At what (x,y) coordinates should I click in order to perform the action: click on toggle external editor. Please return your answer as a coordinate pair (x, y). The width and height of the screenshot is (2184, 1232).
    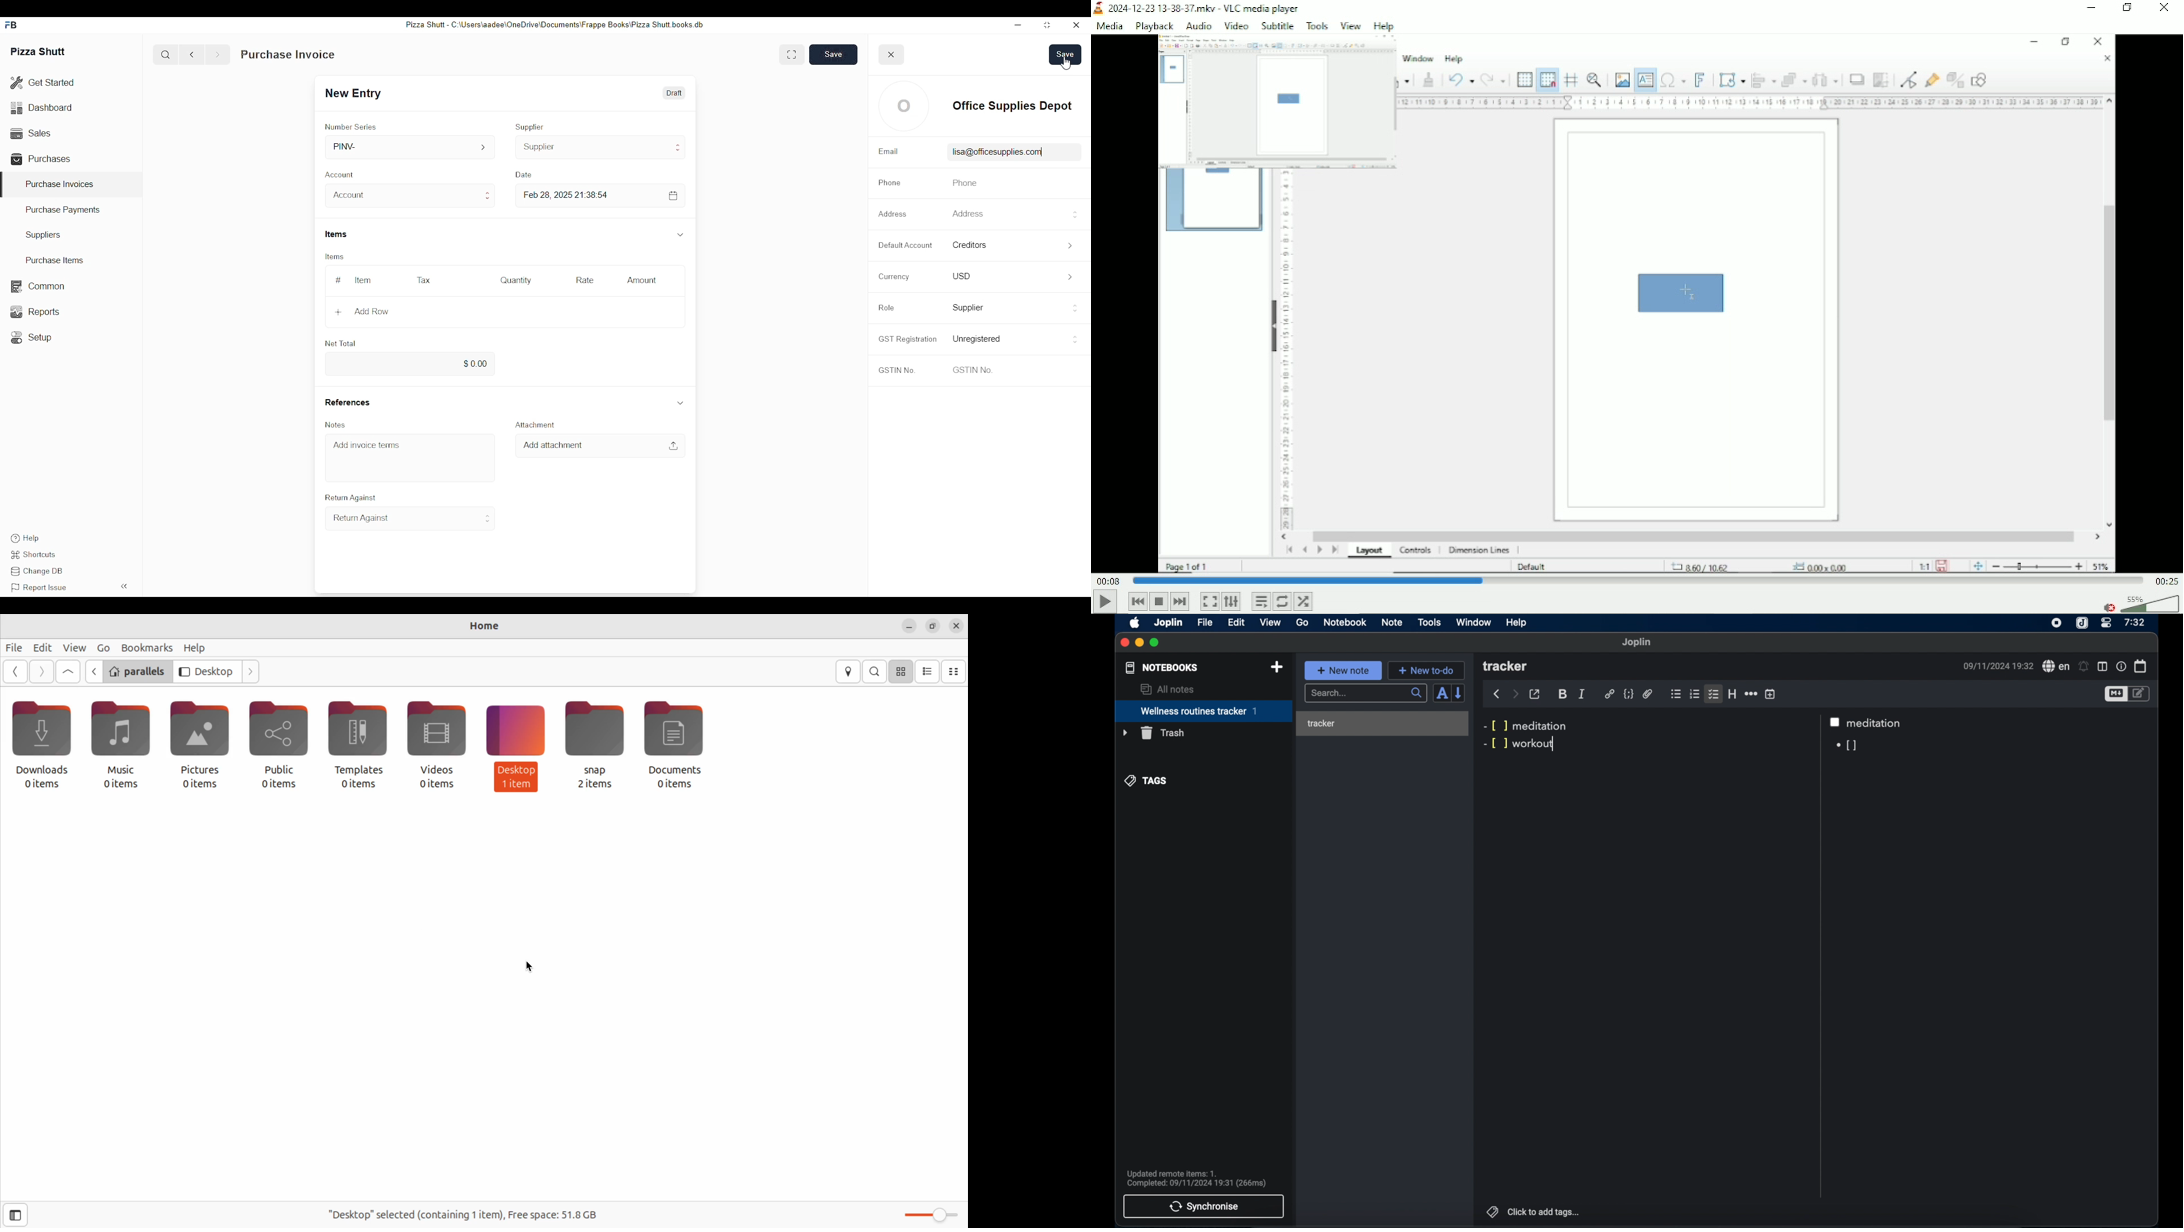
    Looking at the image, I should click on (1535, 694).